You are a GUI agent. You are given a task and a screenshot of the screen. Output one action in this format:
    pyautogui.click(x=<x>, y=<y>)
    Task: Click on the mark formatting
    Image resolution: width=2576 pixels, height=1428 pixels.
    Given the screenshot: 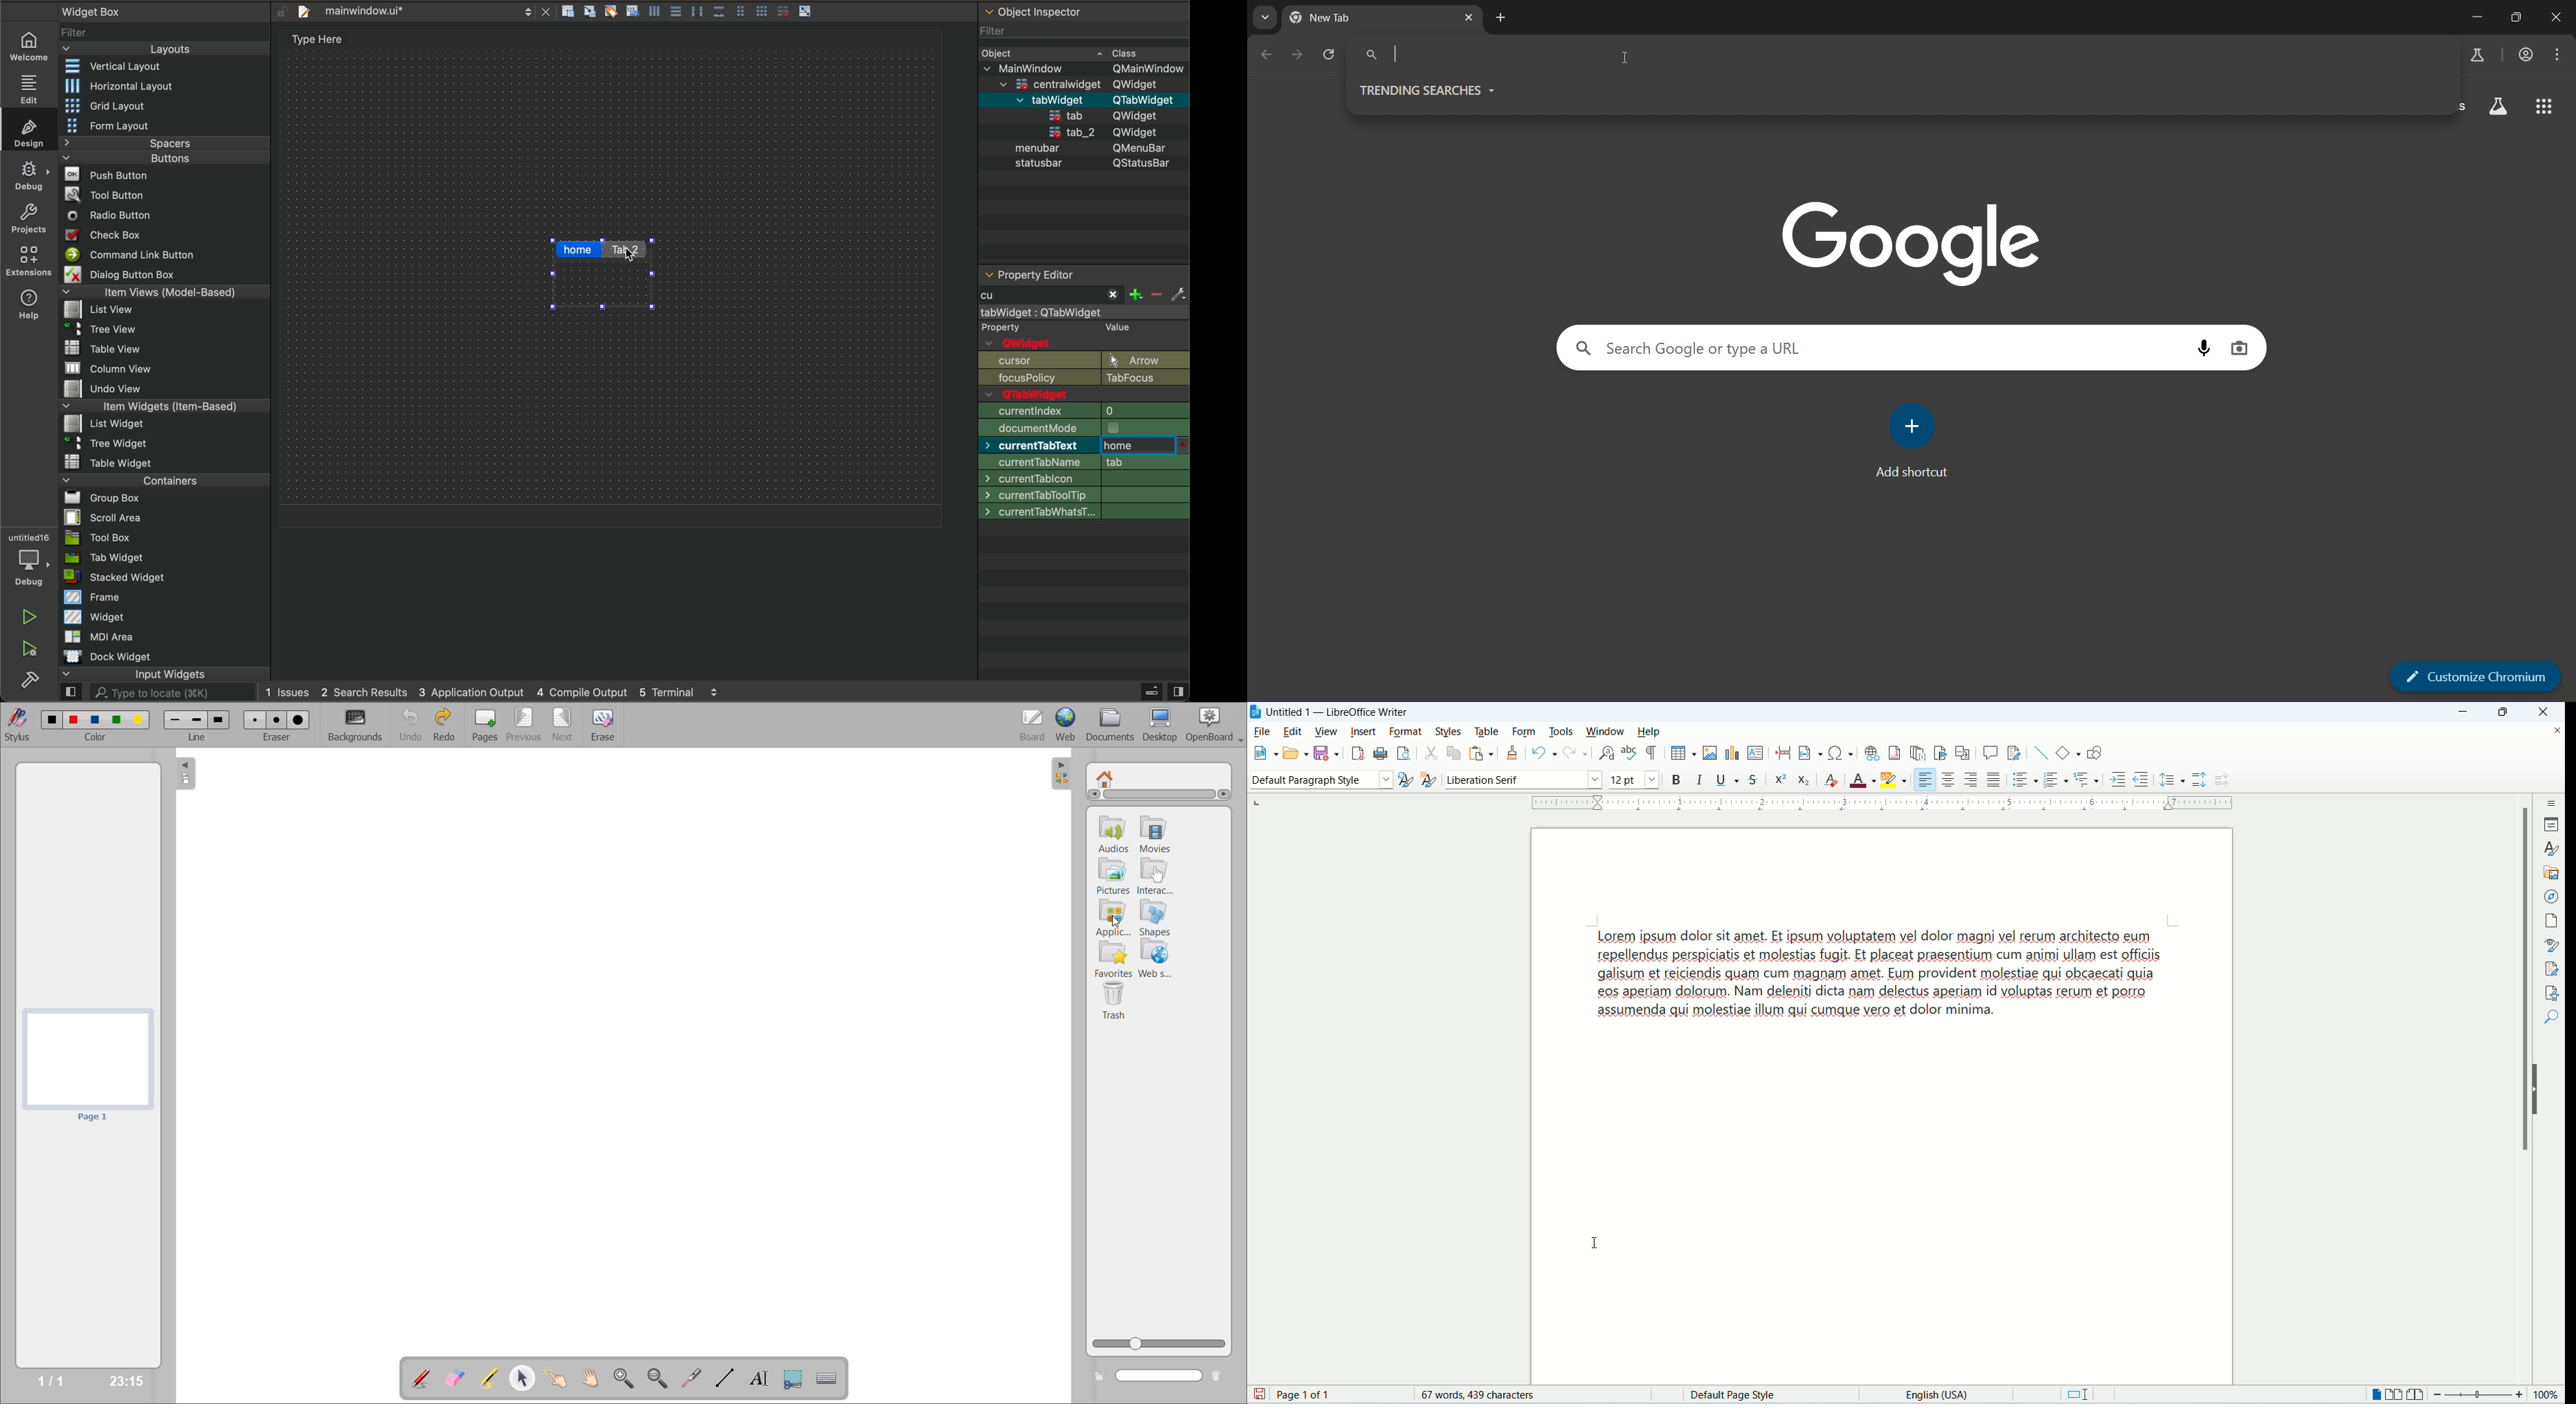 What is the action you would take?
    pyautogui.click(x=1652, y=753)
    